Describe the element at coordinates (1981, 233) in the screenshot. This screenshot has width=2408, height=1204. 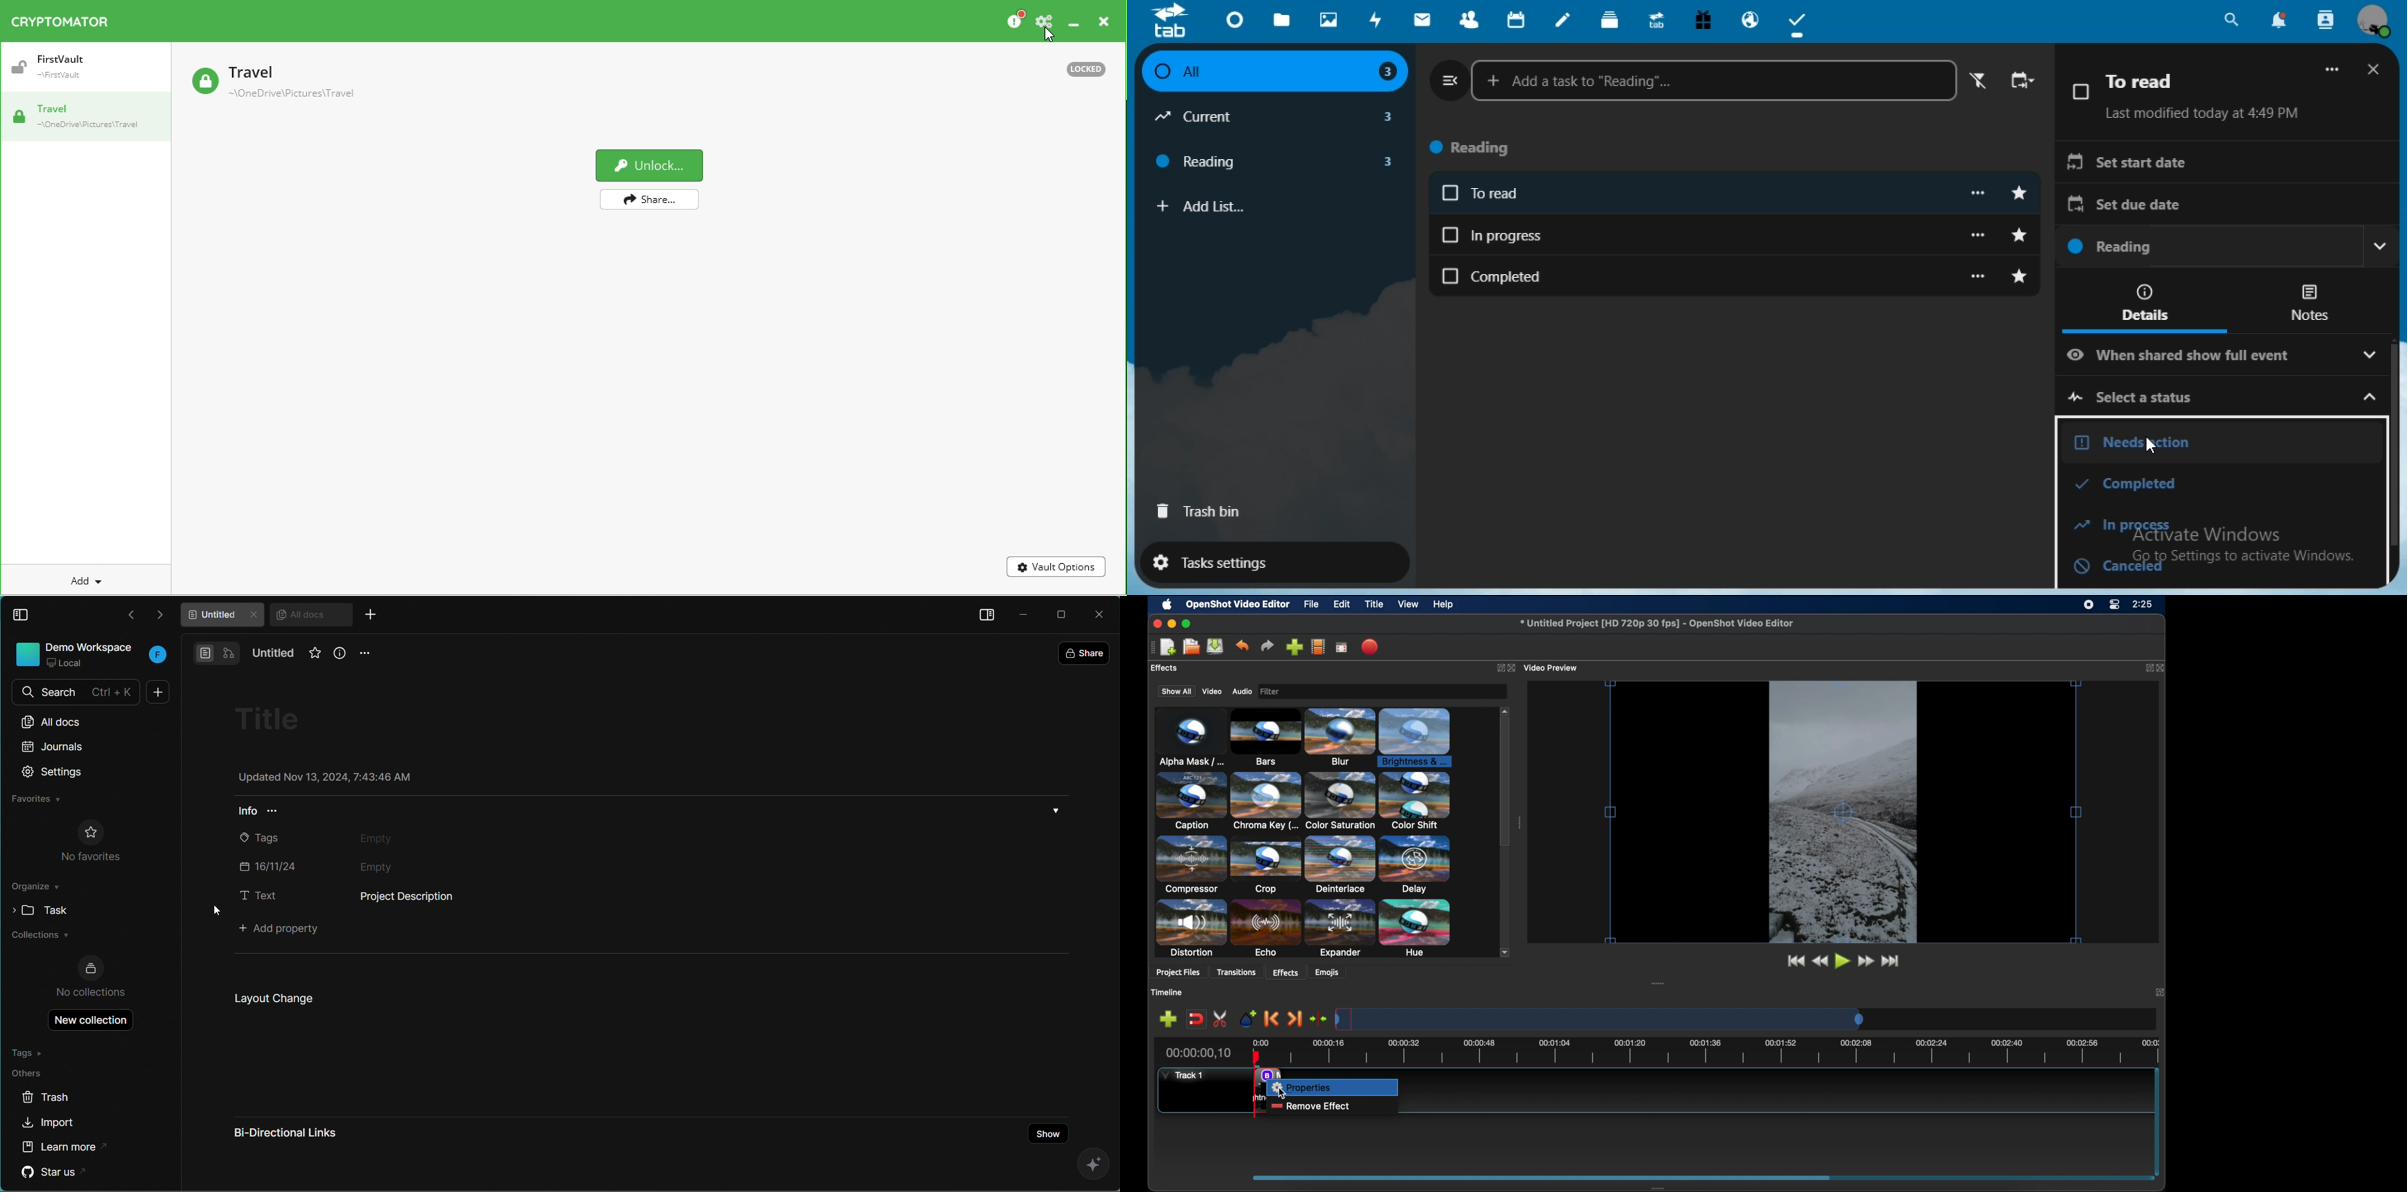
I see `more` at that location.